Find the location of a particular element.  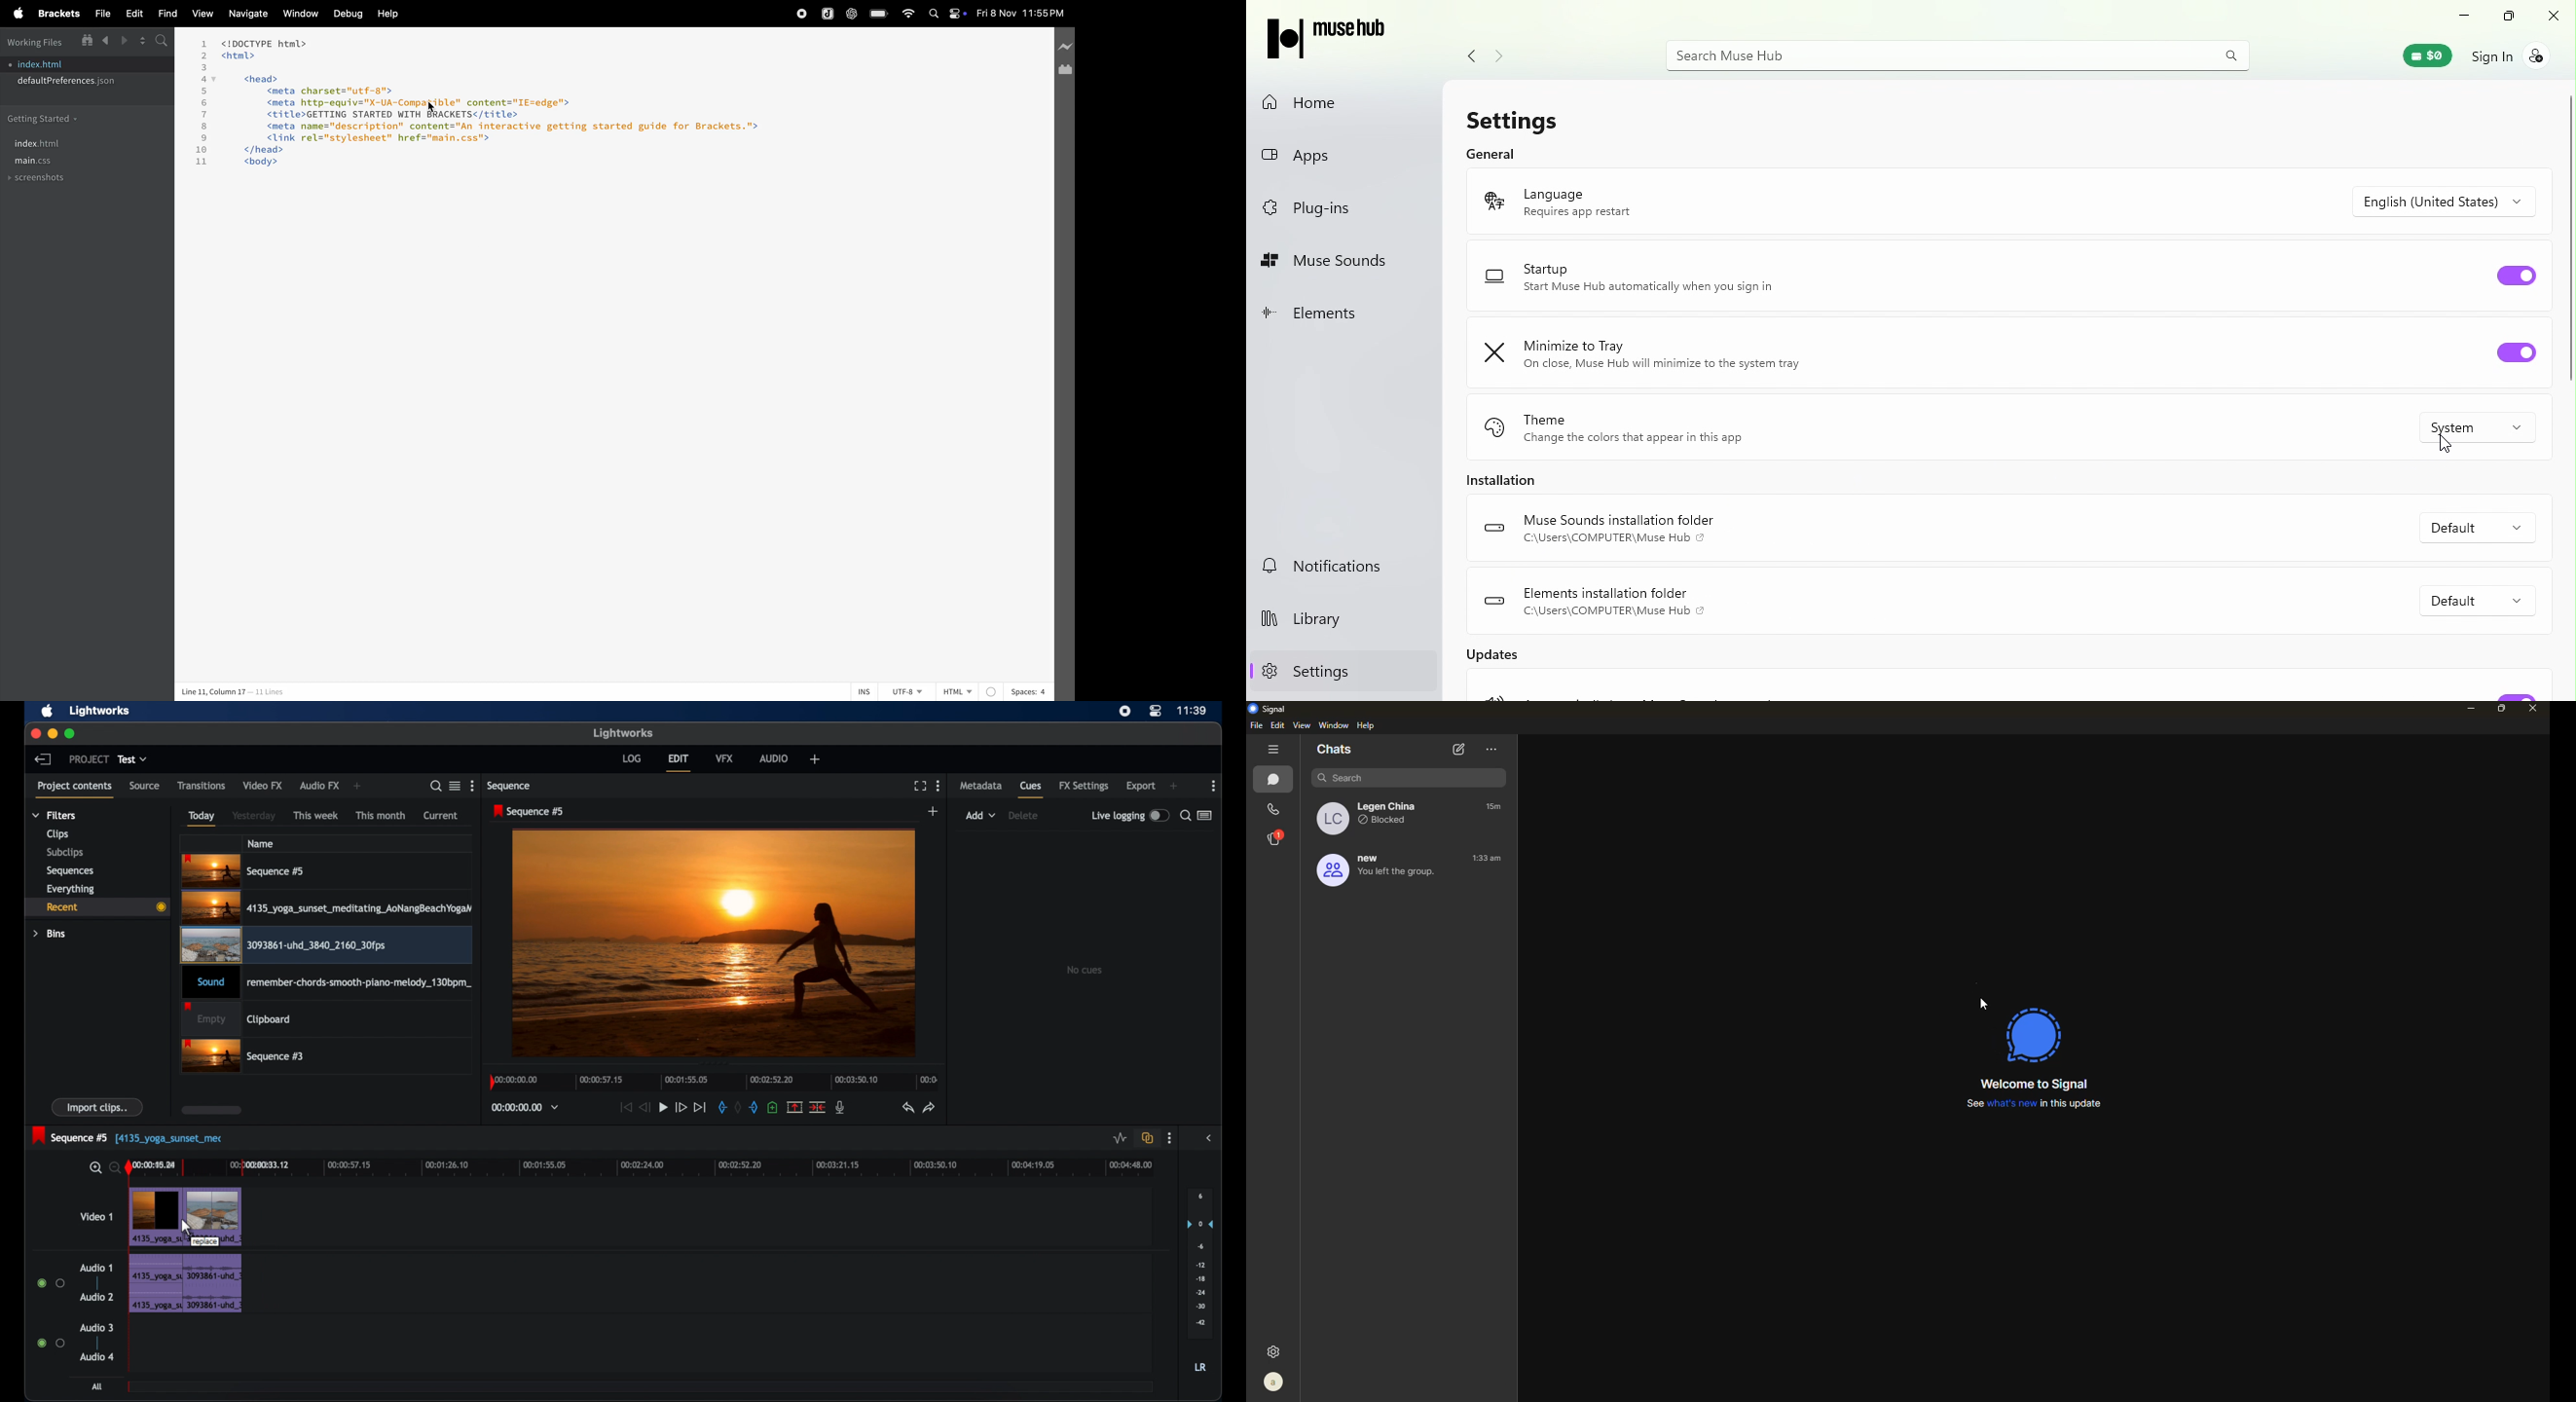

edit is located at coordinates (1279, 725).